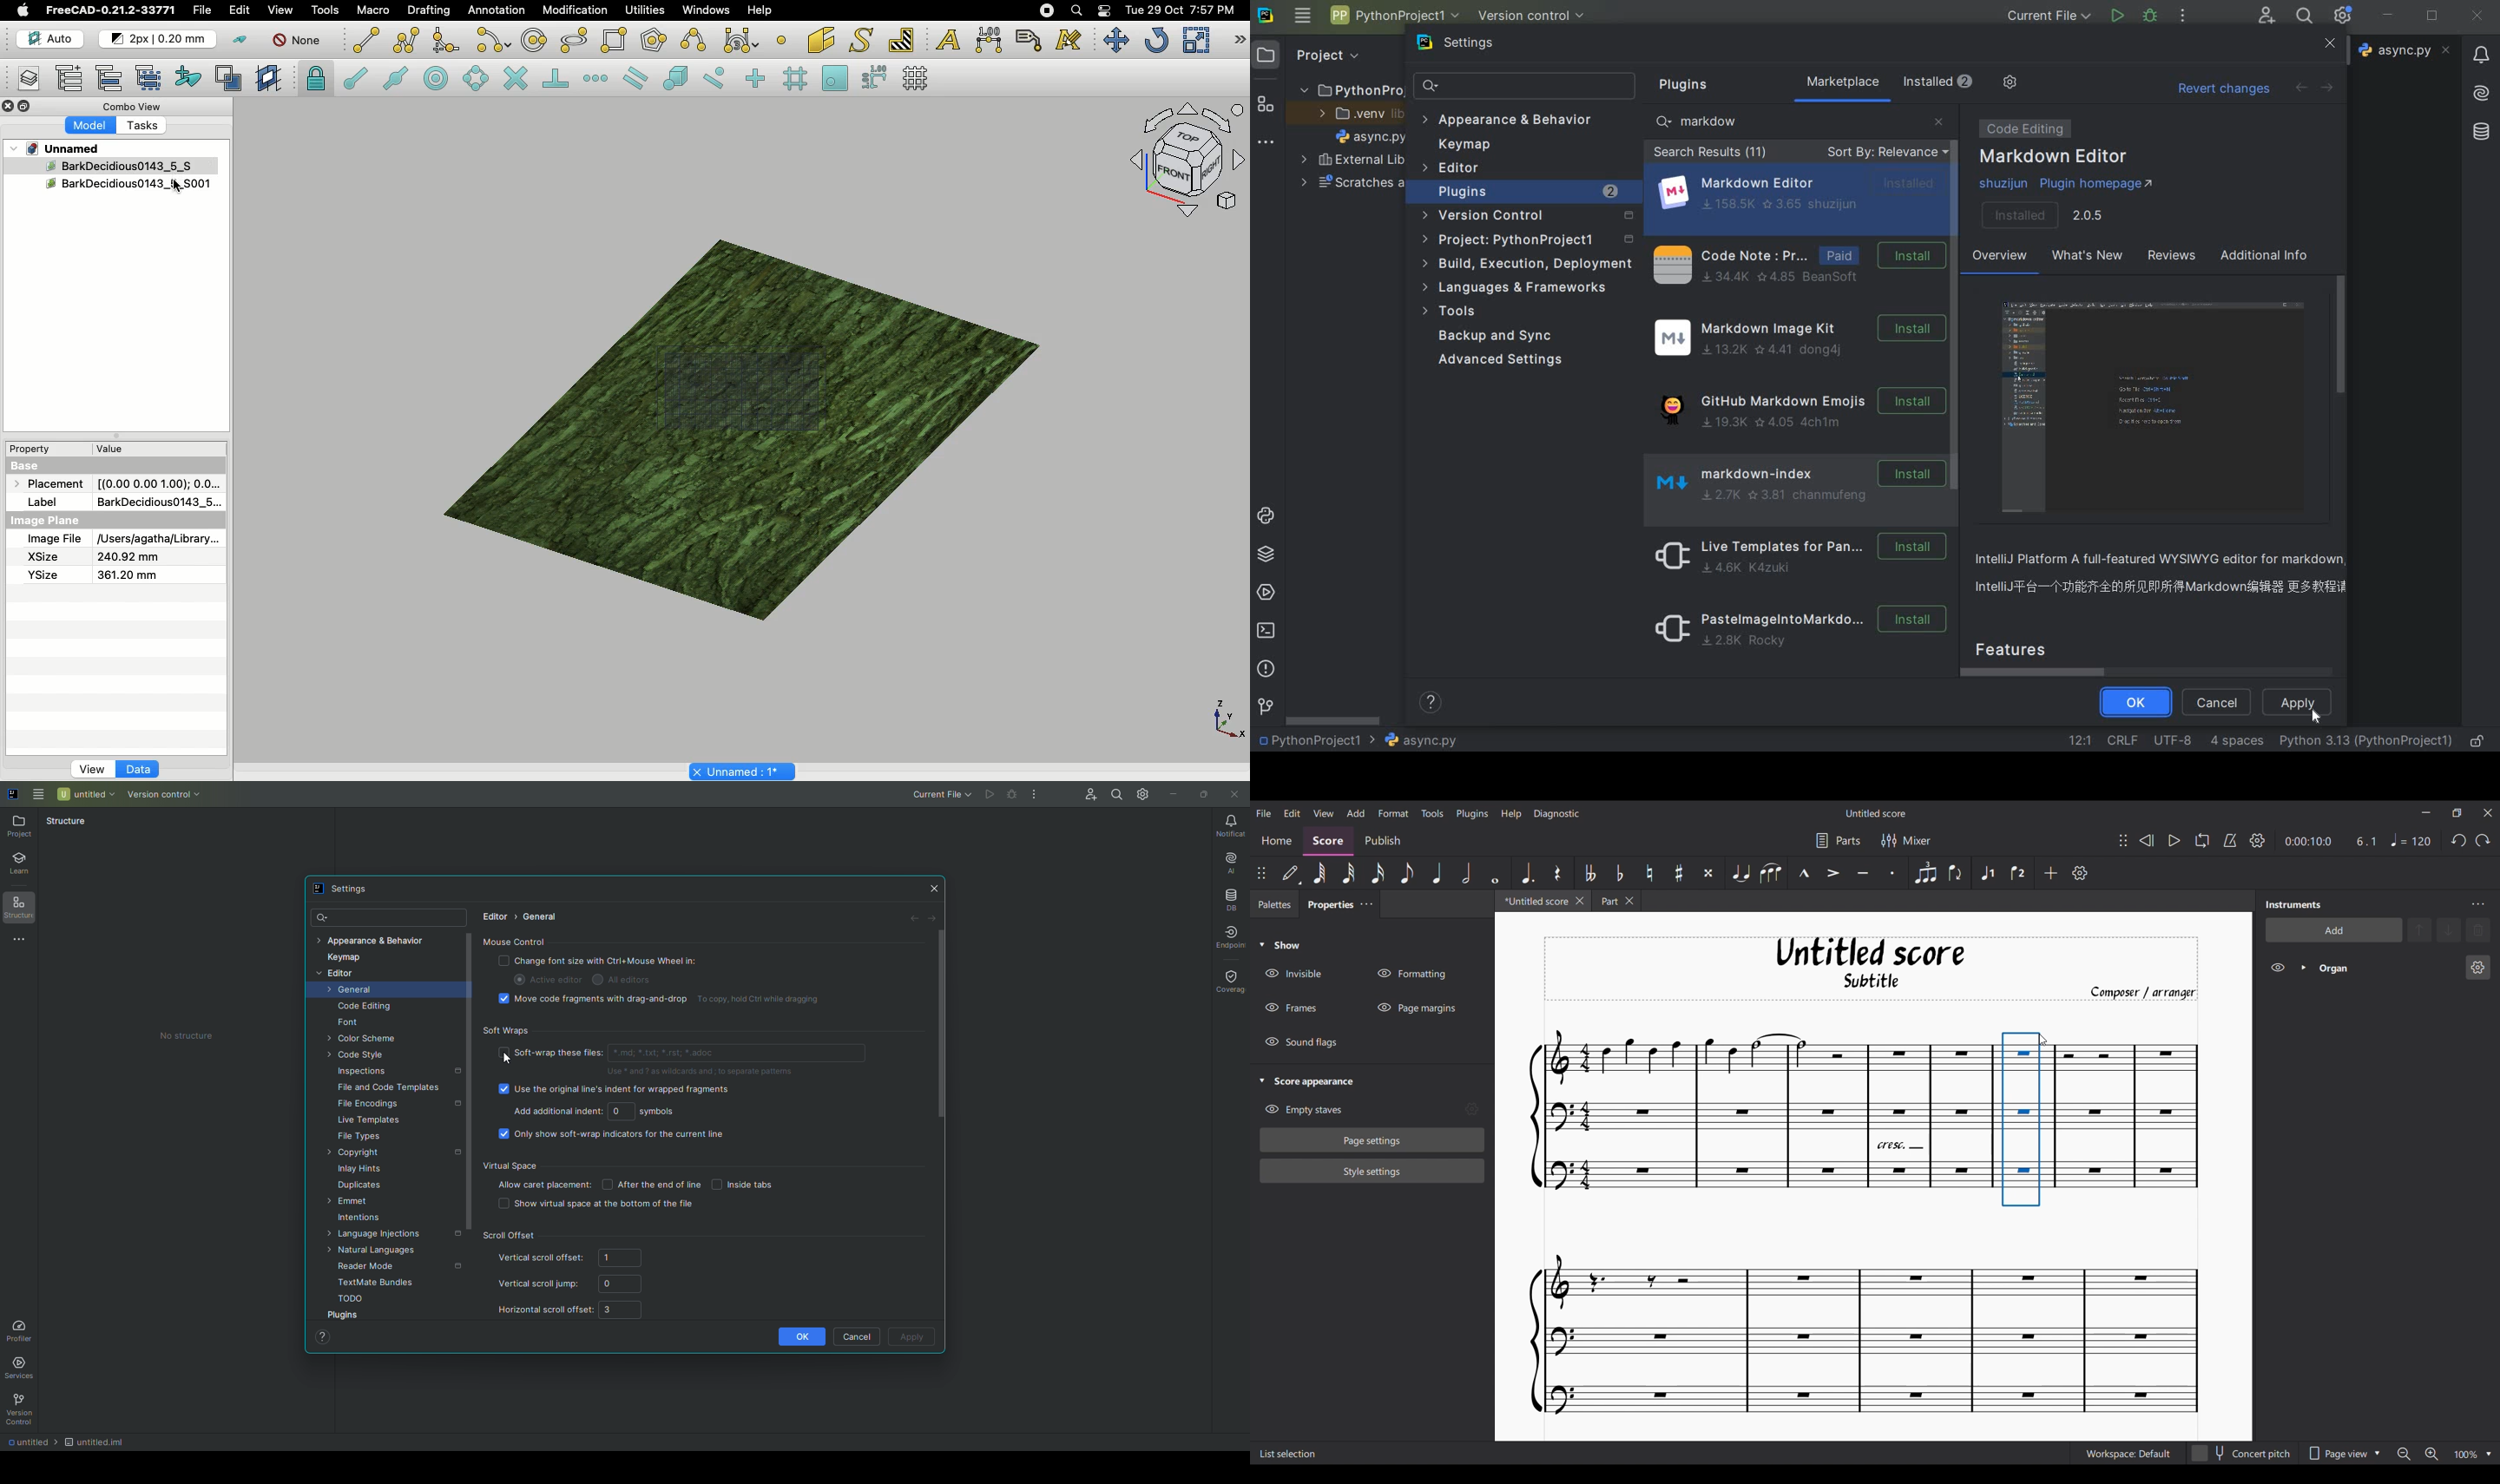 The height and width of the screenshot is (1484, 2520). What do you see at coordinates (744, 770) in the screenshot?
I see `Project name` at bounding box center [744, 770].